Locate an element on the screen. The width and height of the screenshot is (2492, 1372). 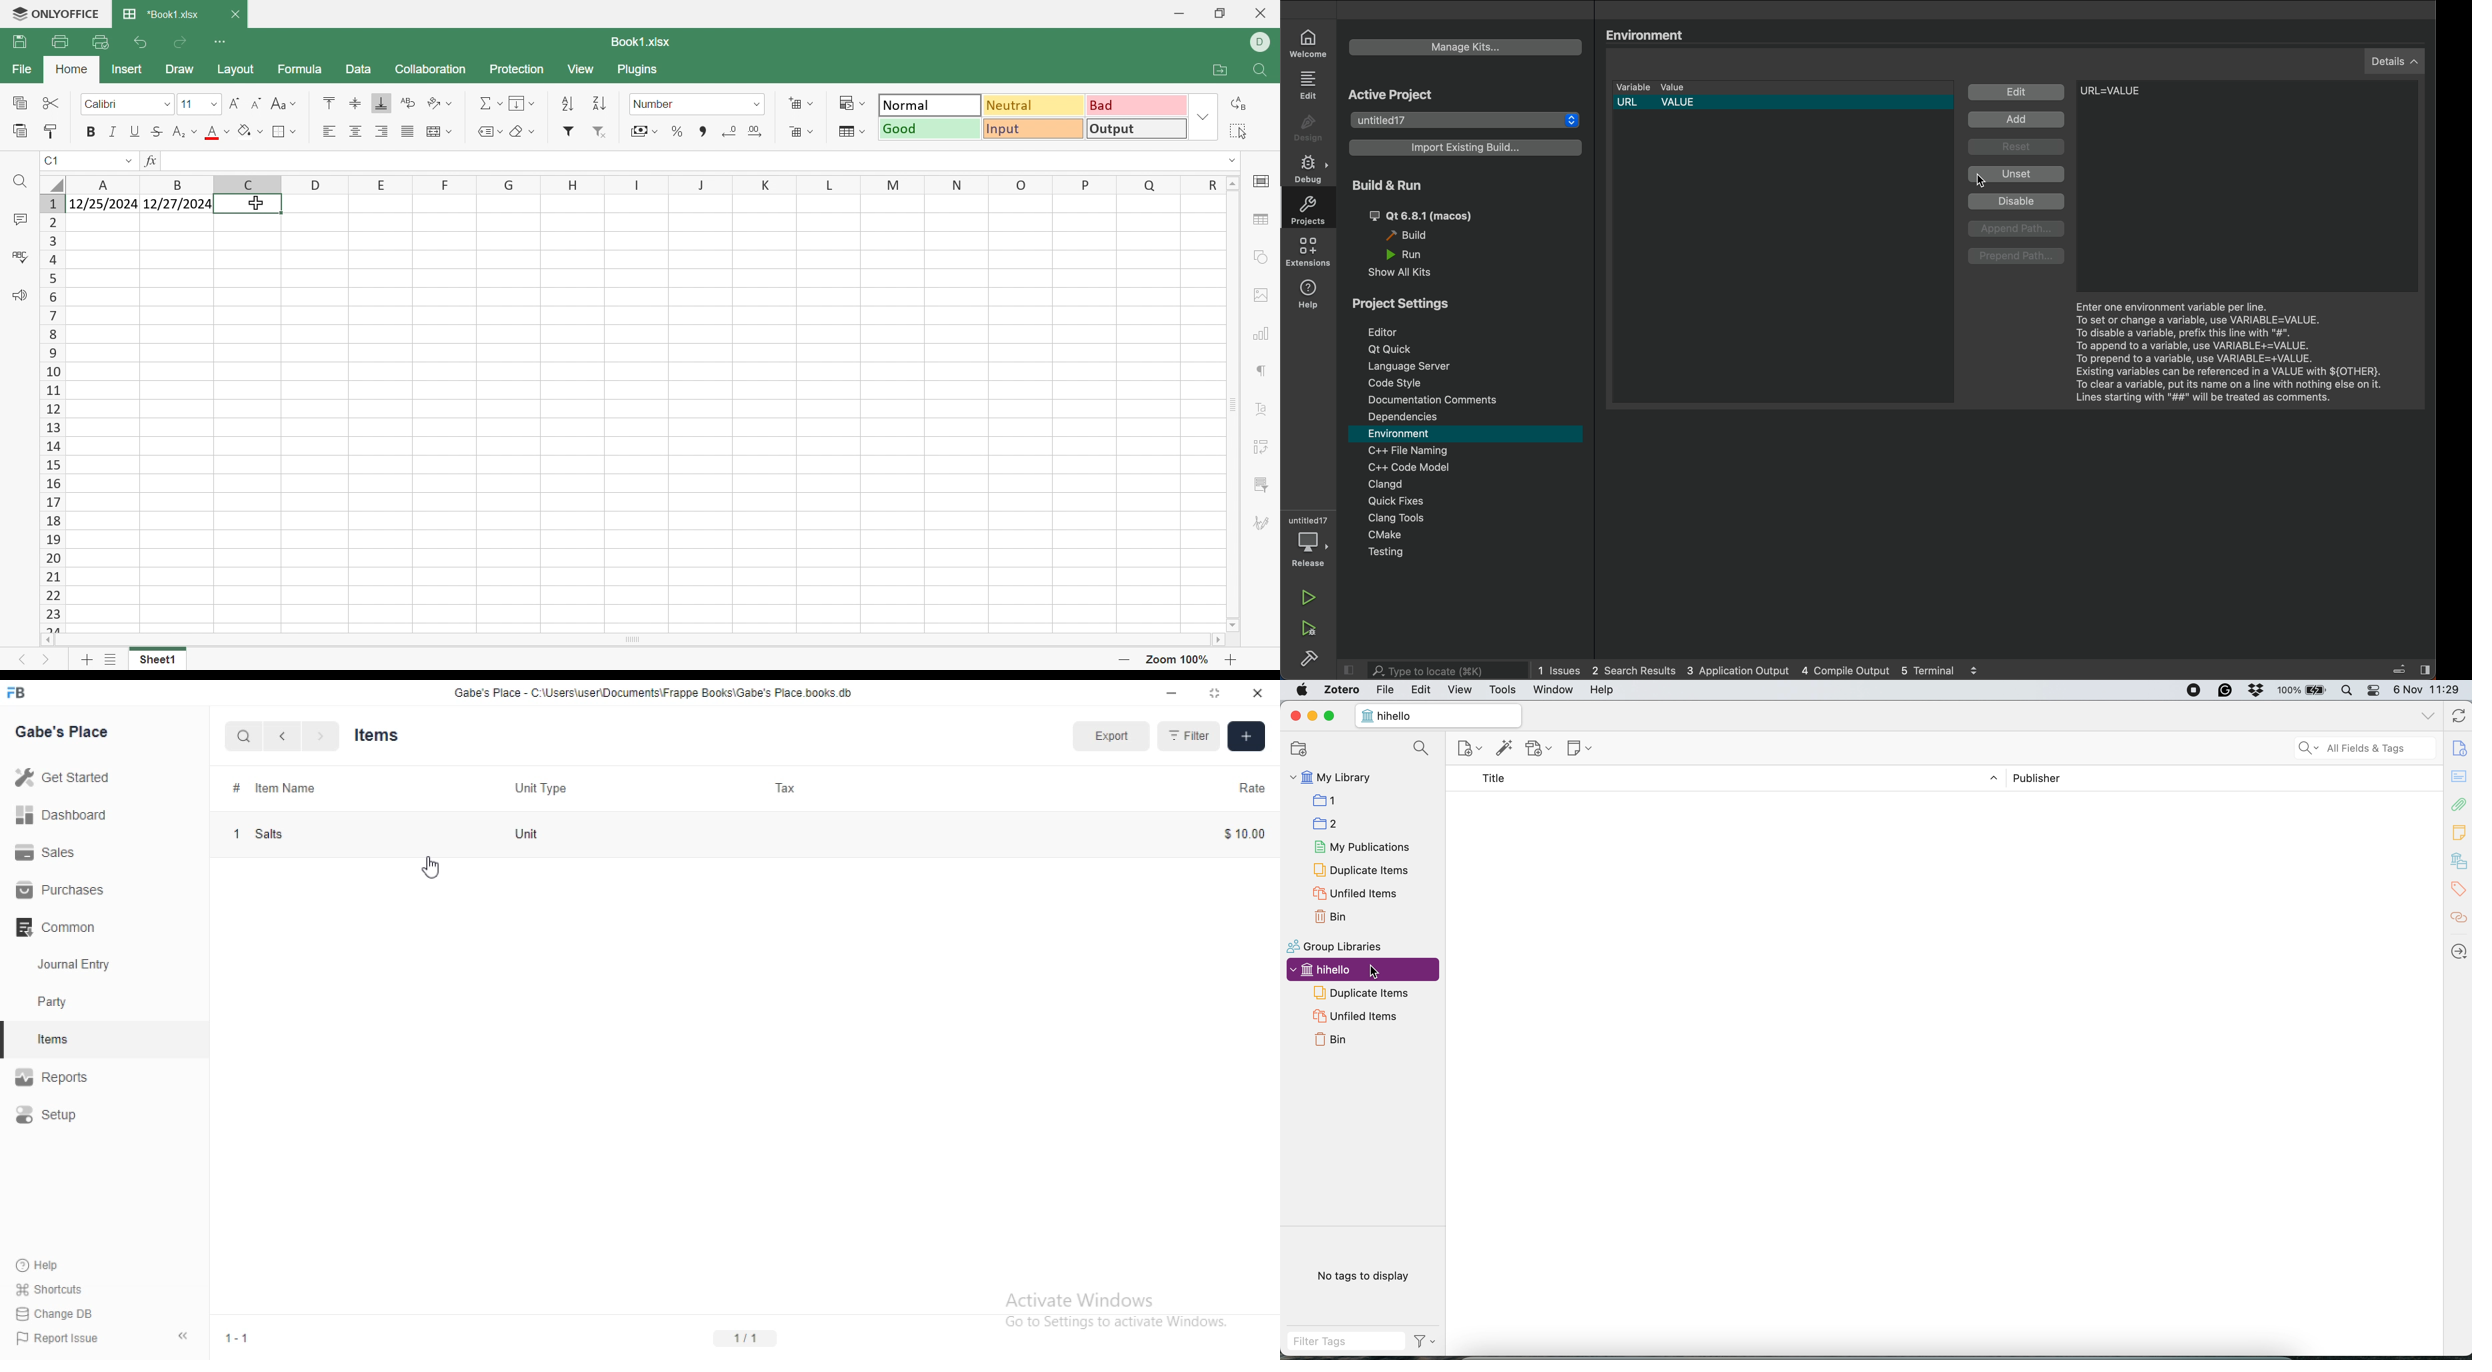
unset one variable is located at coordinates (1785, 116).